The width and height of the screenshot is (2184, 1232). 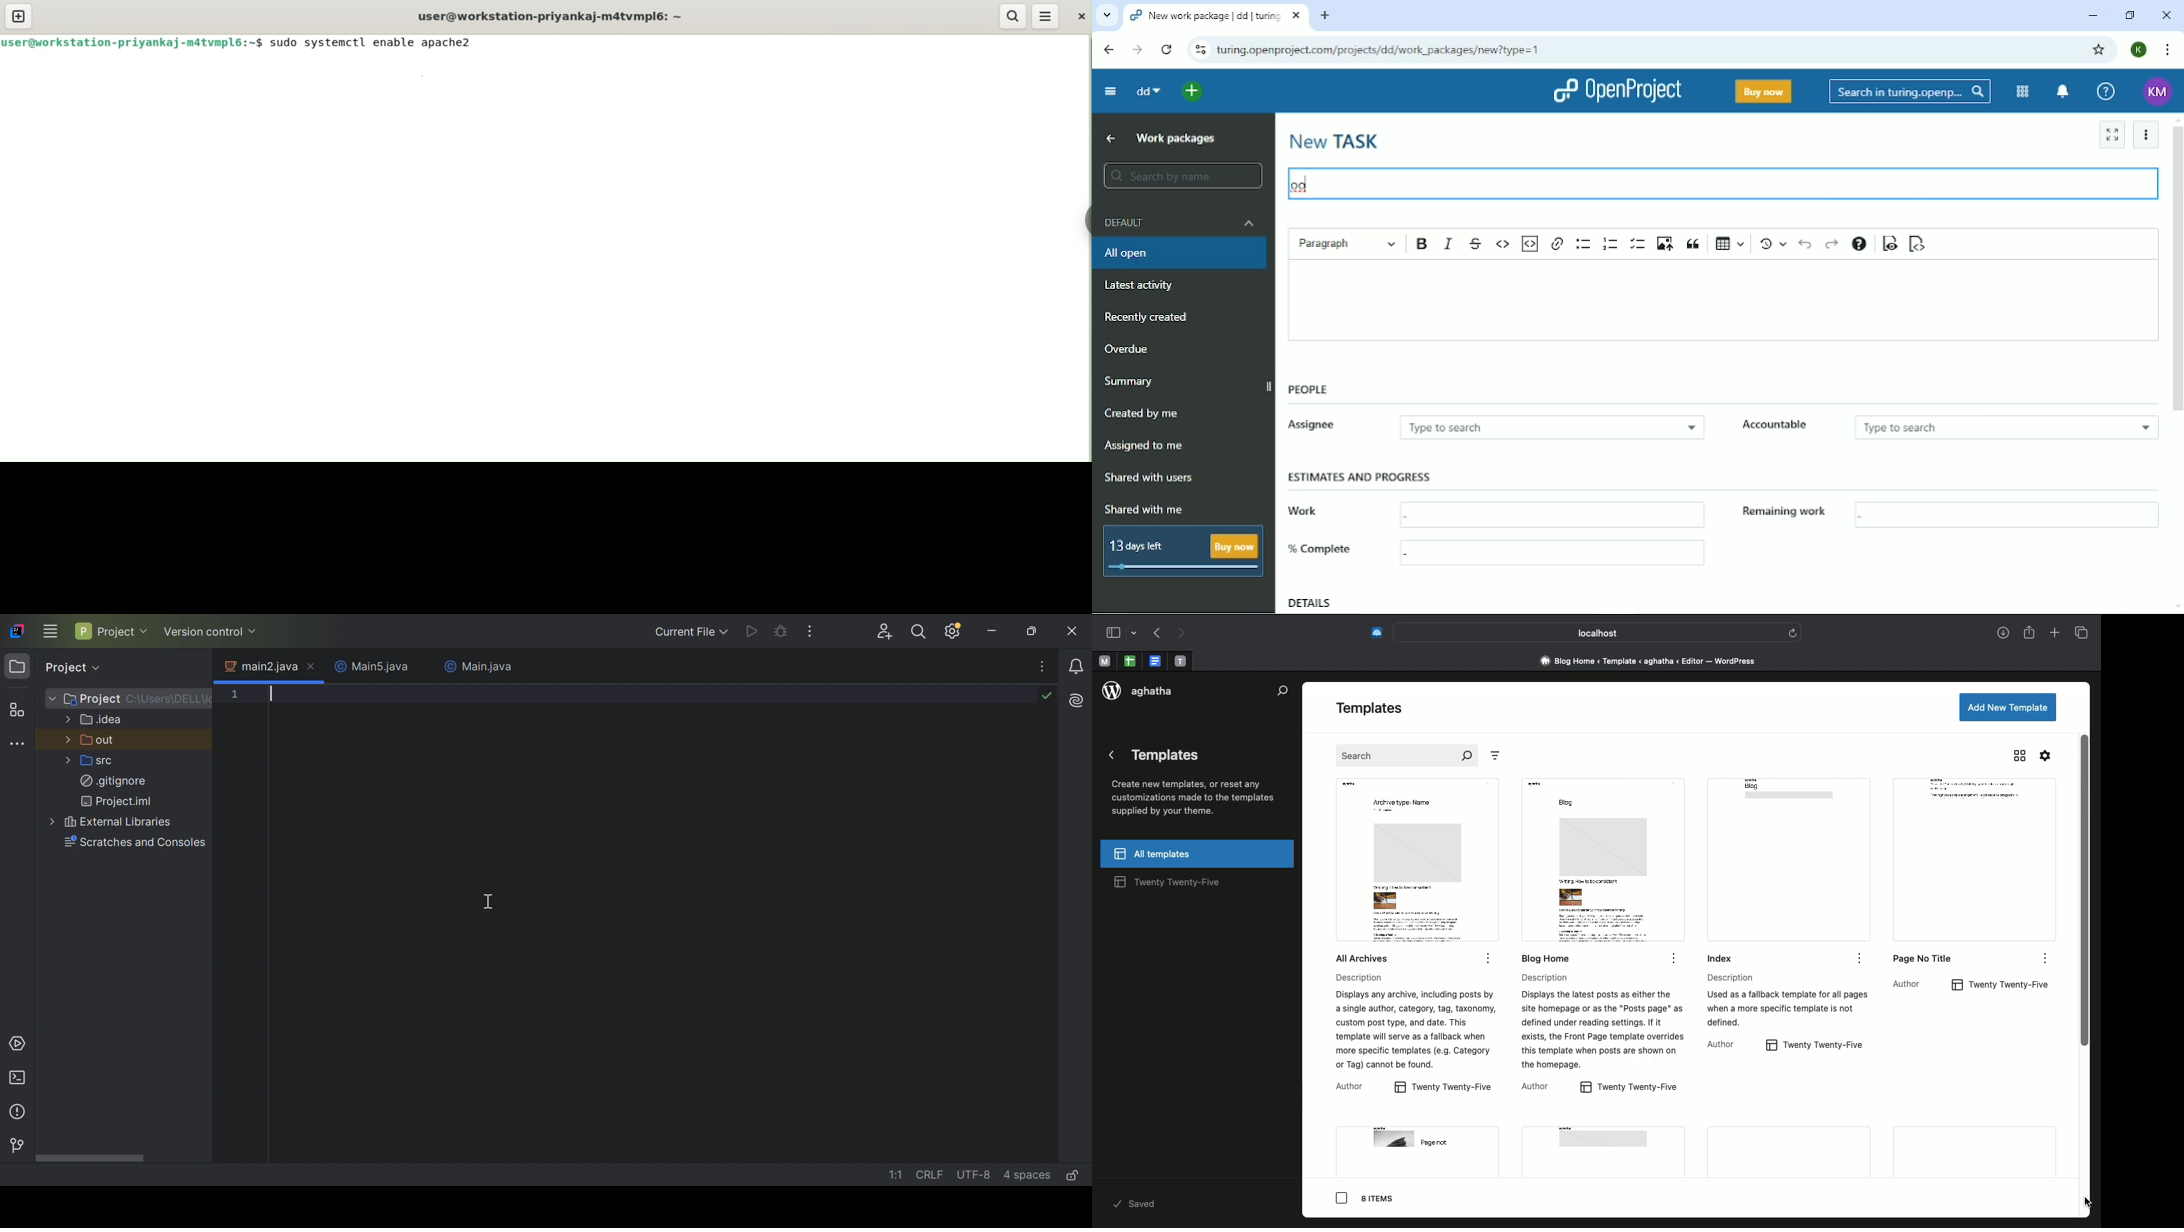 I want to click on Search, so click(x=1409, y=756).